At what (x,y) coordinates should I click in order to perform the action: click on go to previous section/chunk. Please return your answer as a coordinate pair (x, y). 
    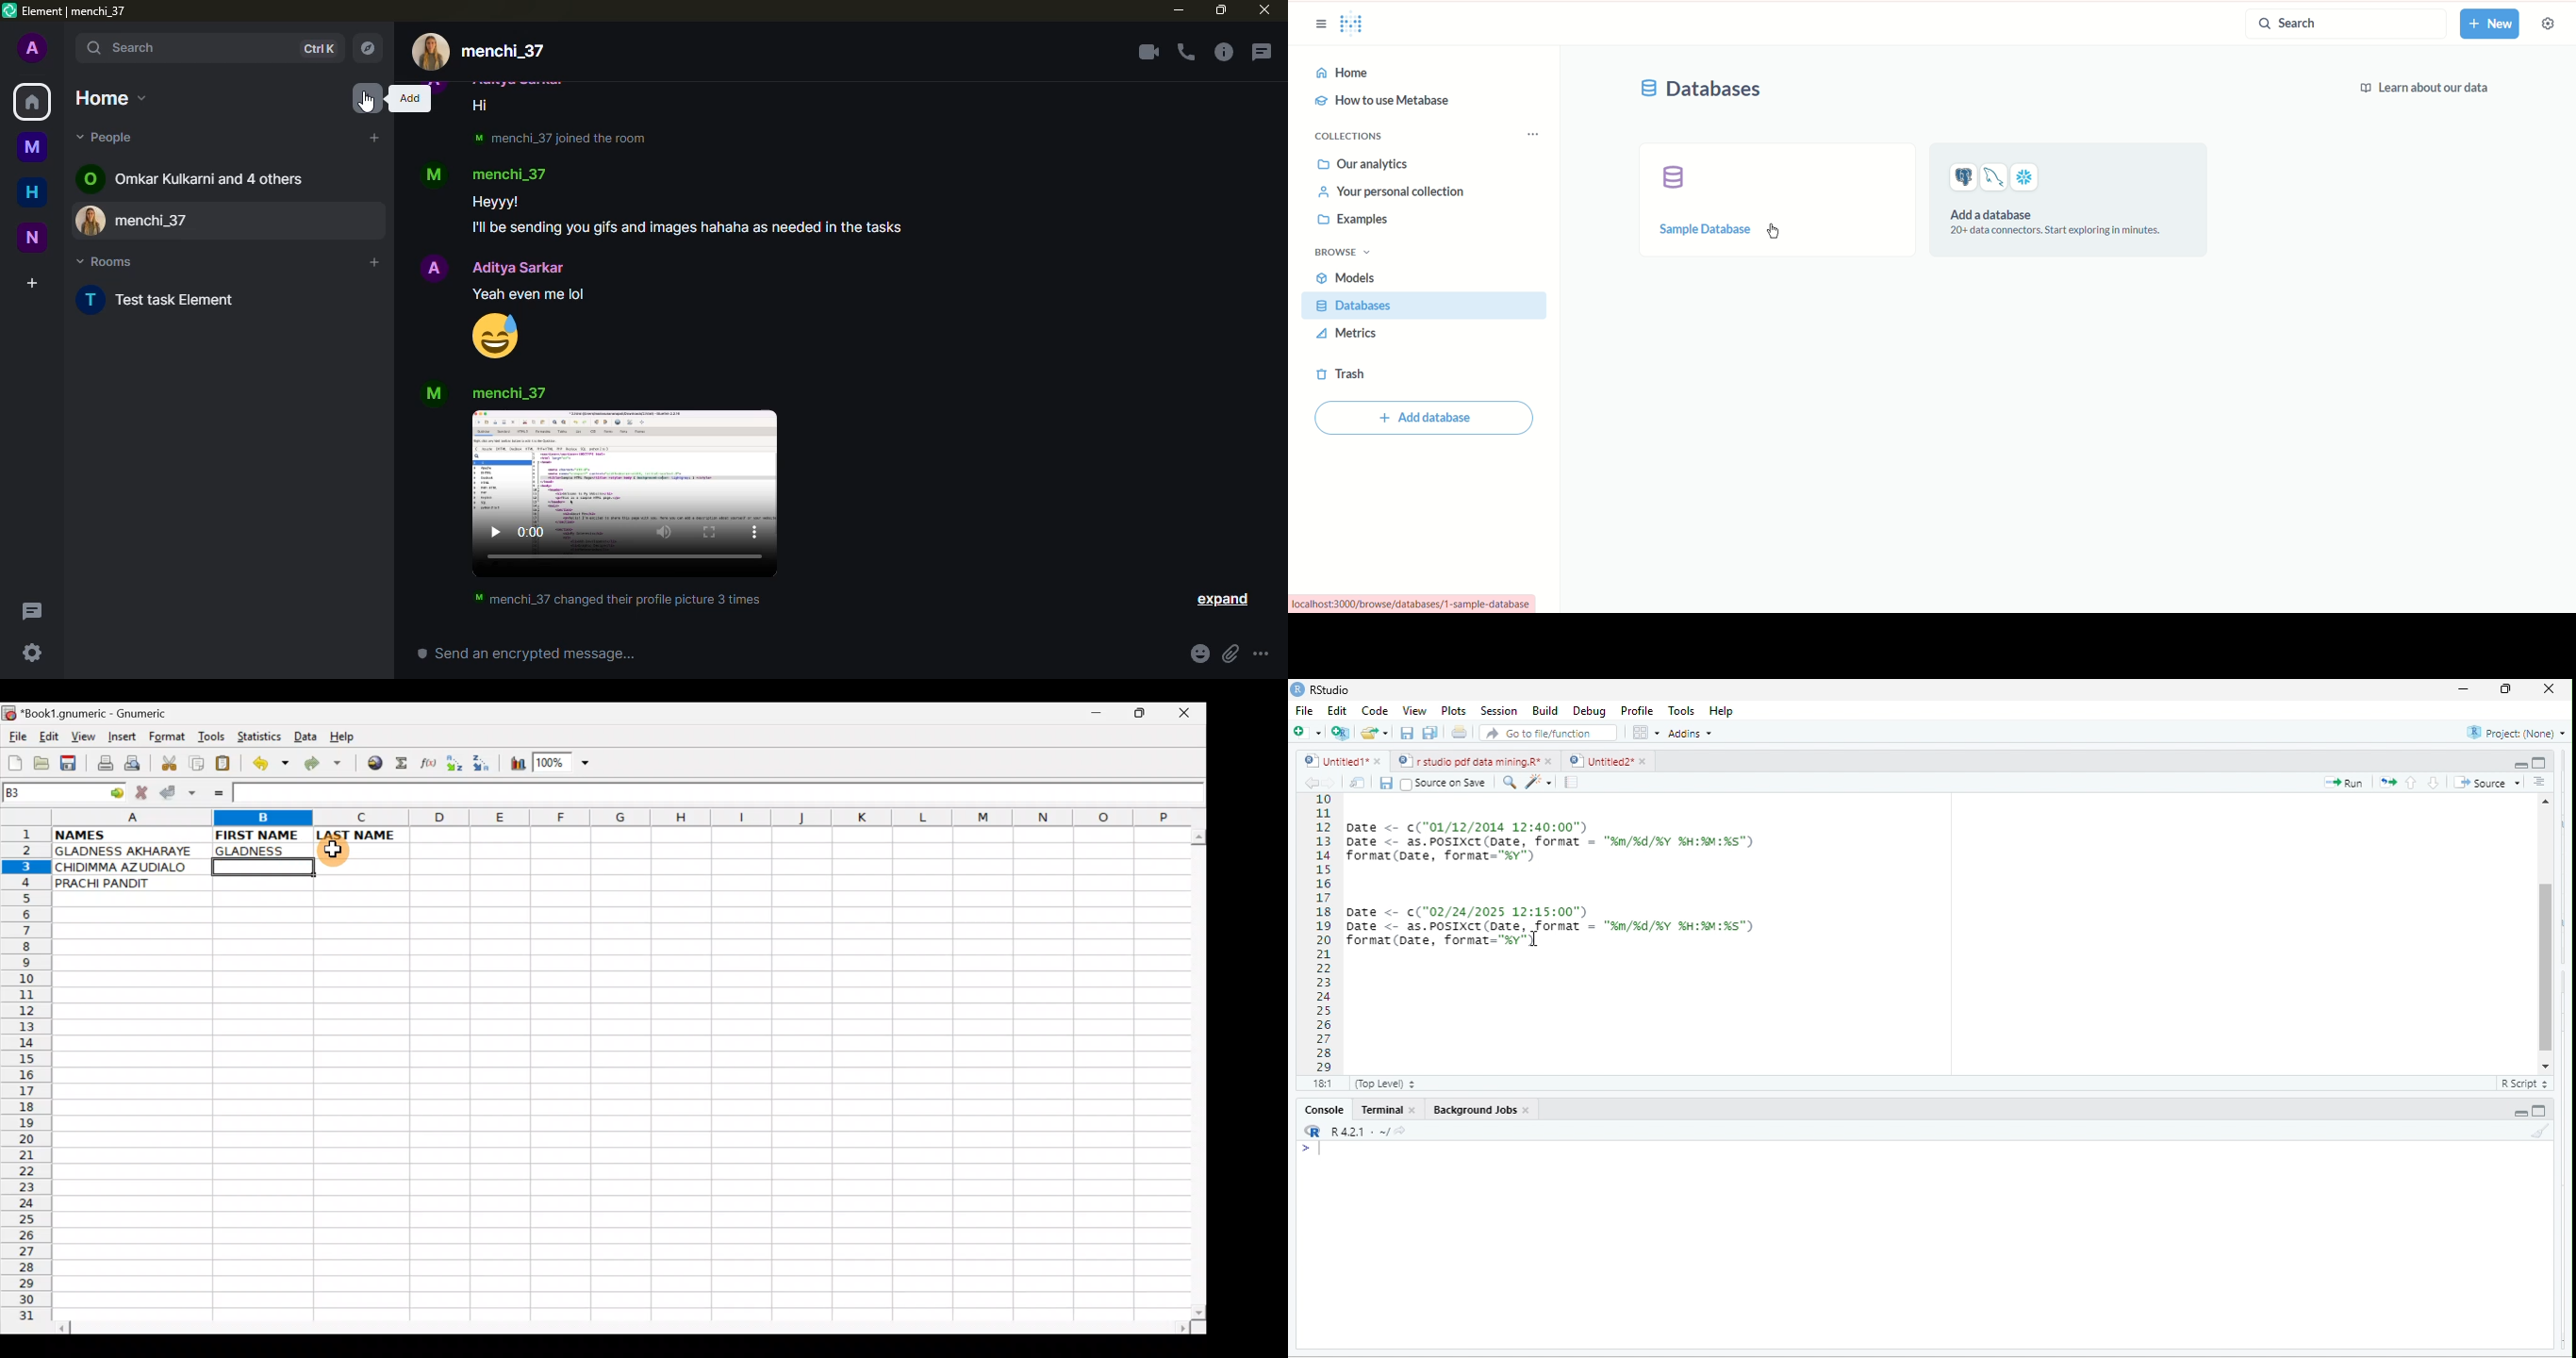
    Looking at the image, I should click on (2414, 782).